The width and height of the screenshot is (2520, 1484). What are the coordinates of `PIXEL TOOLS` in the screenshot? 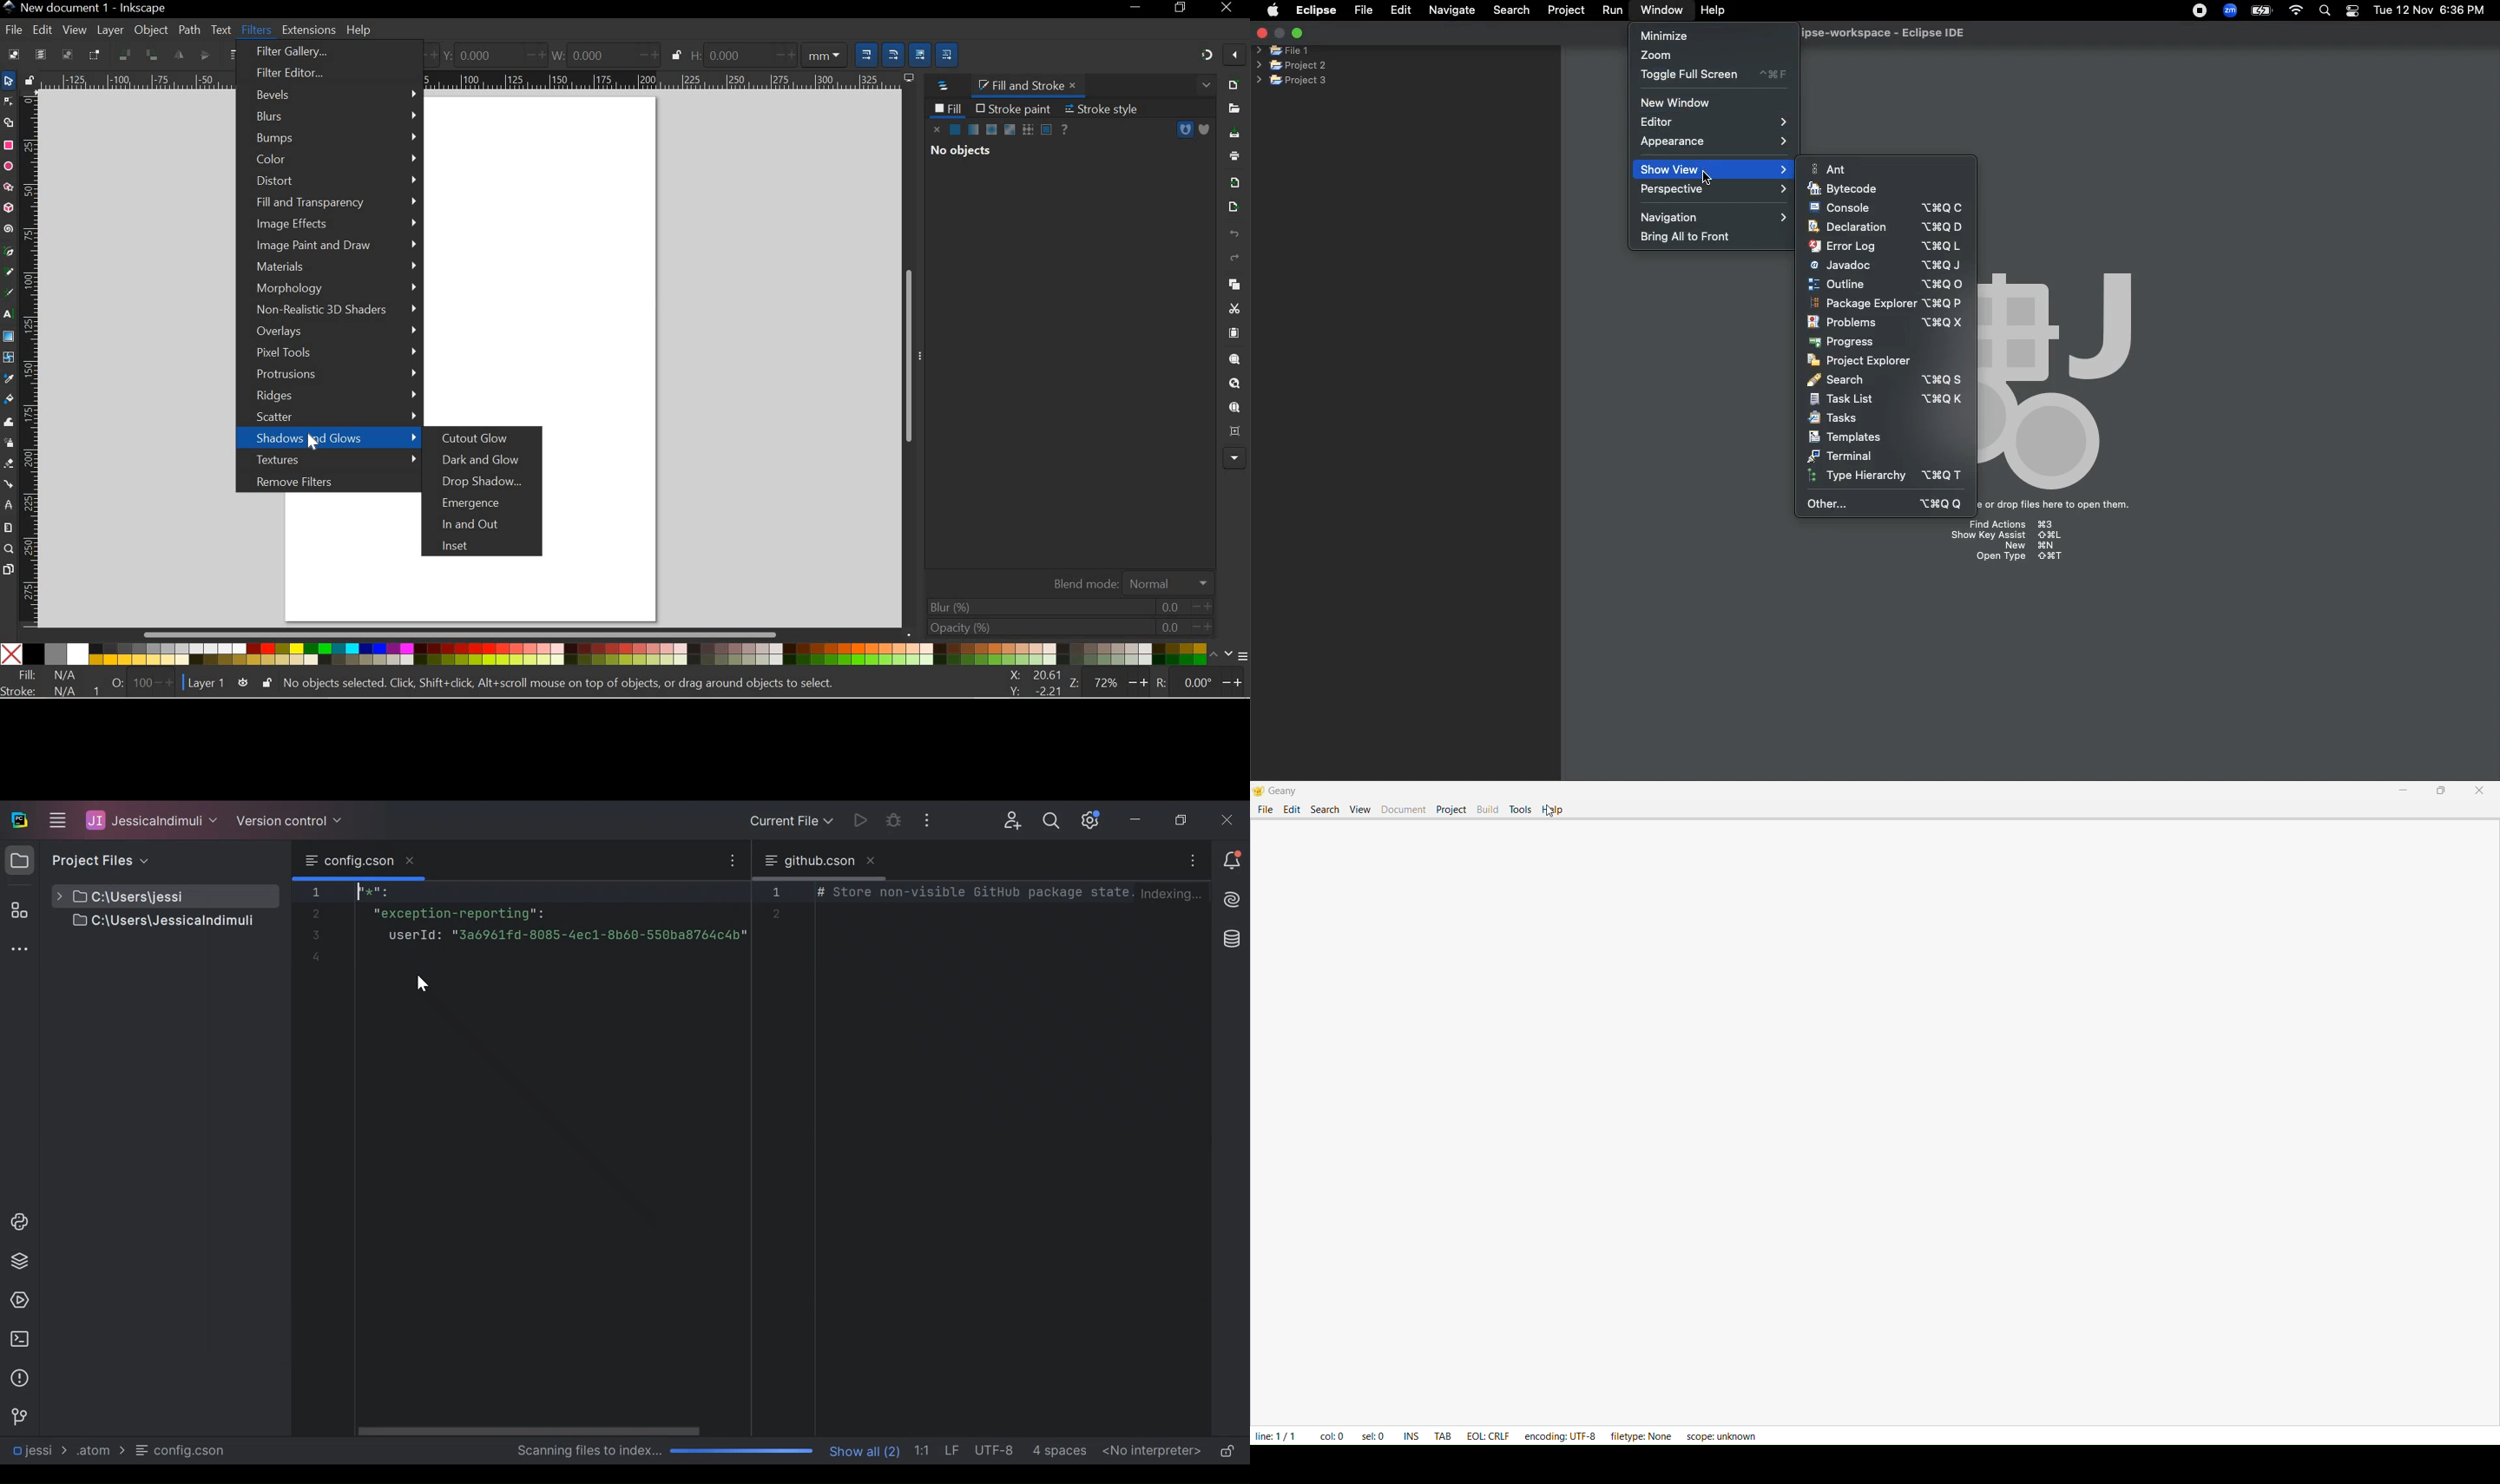 It's located at (327, 354).